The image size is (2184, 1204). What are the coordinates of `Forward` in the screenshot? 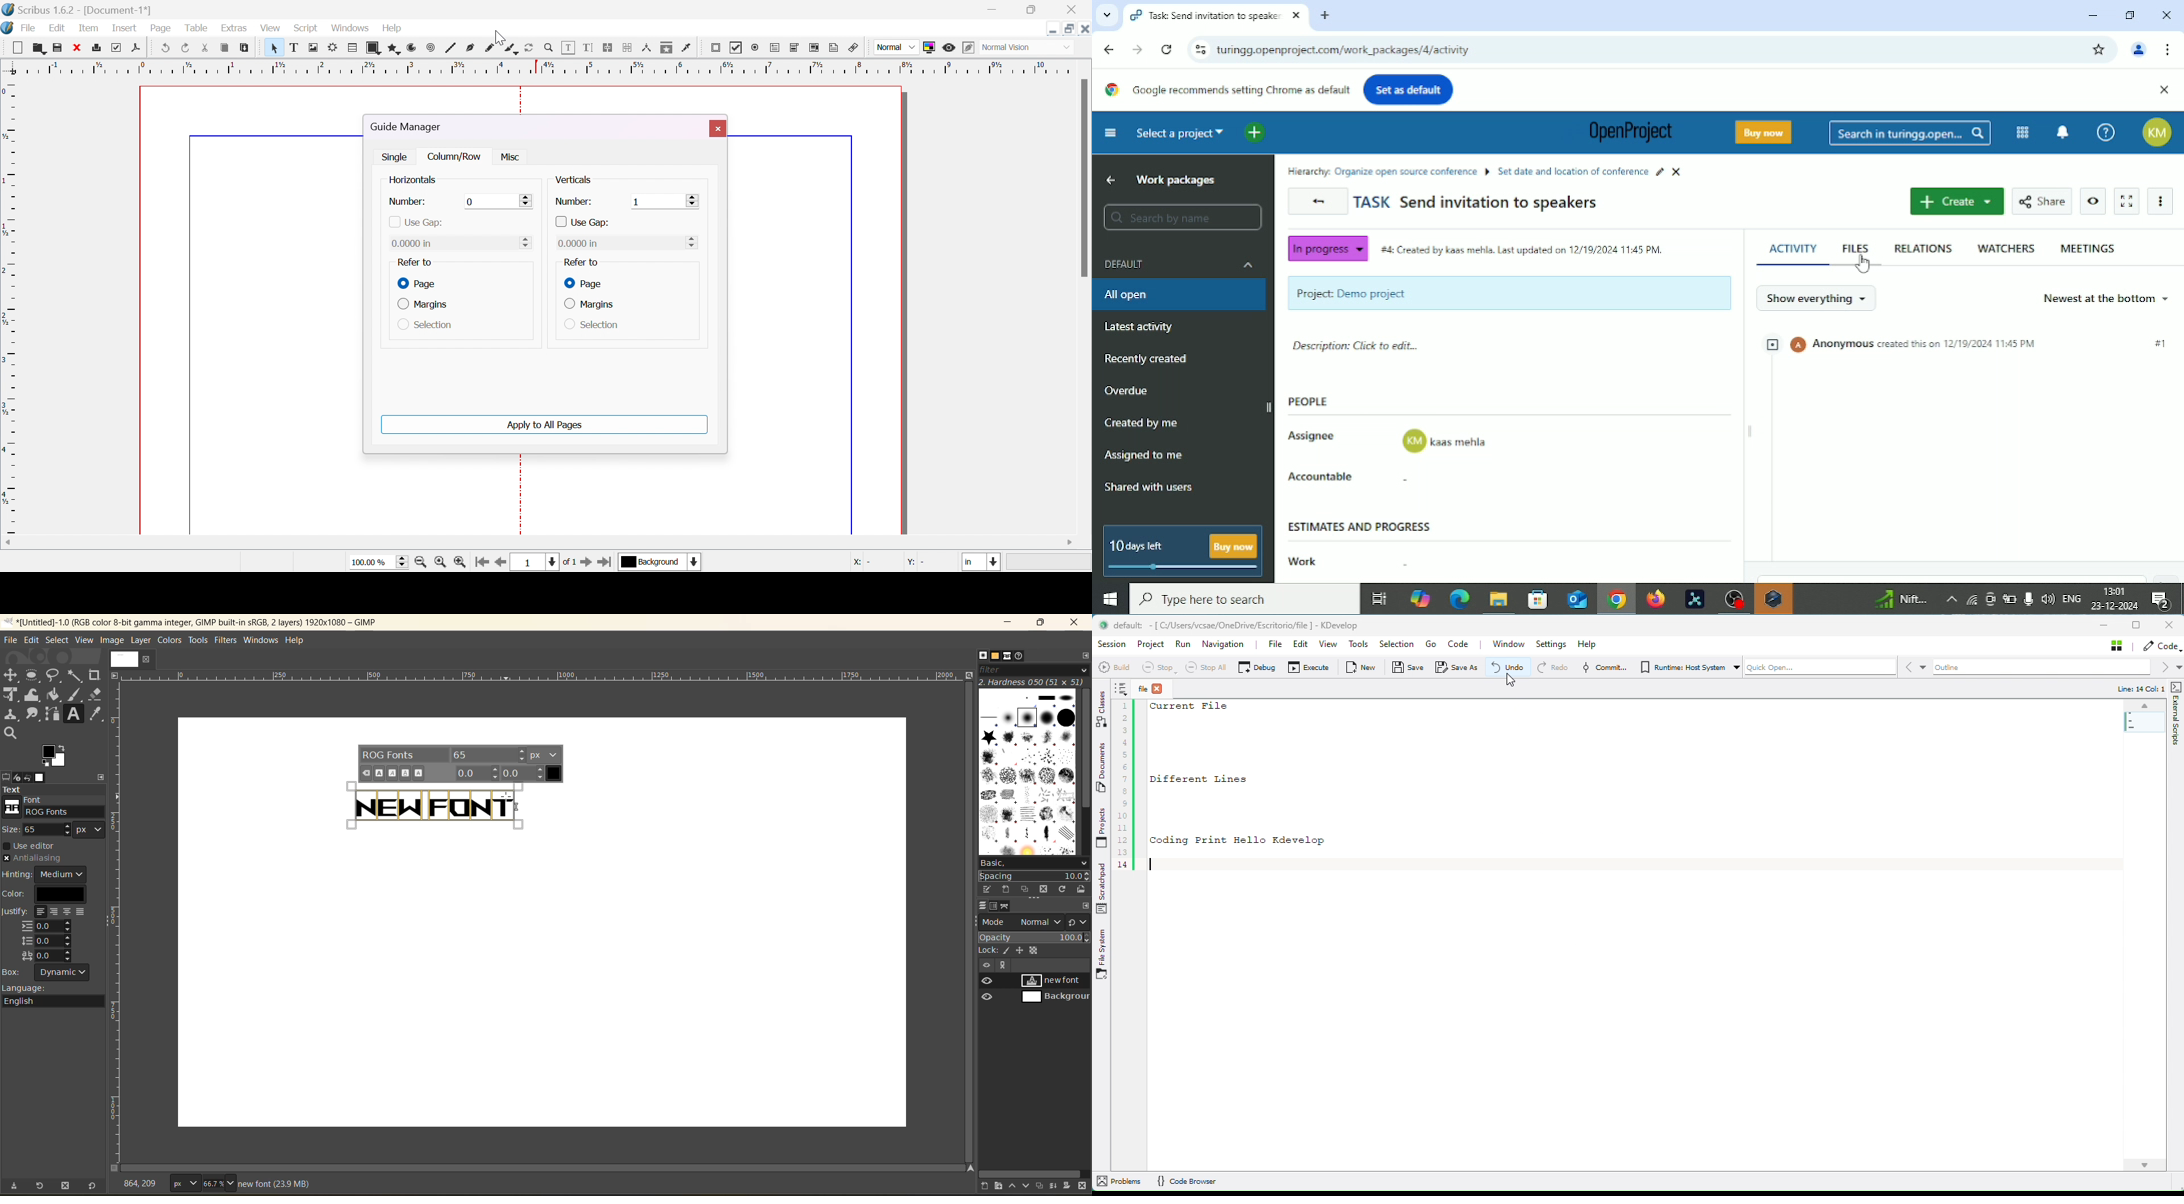 It's located at (1137, 49).